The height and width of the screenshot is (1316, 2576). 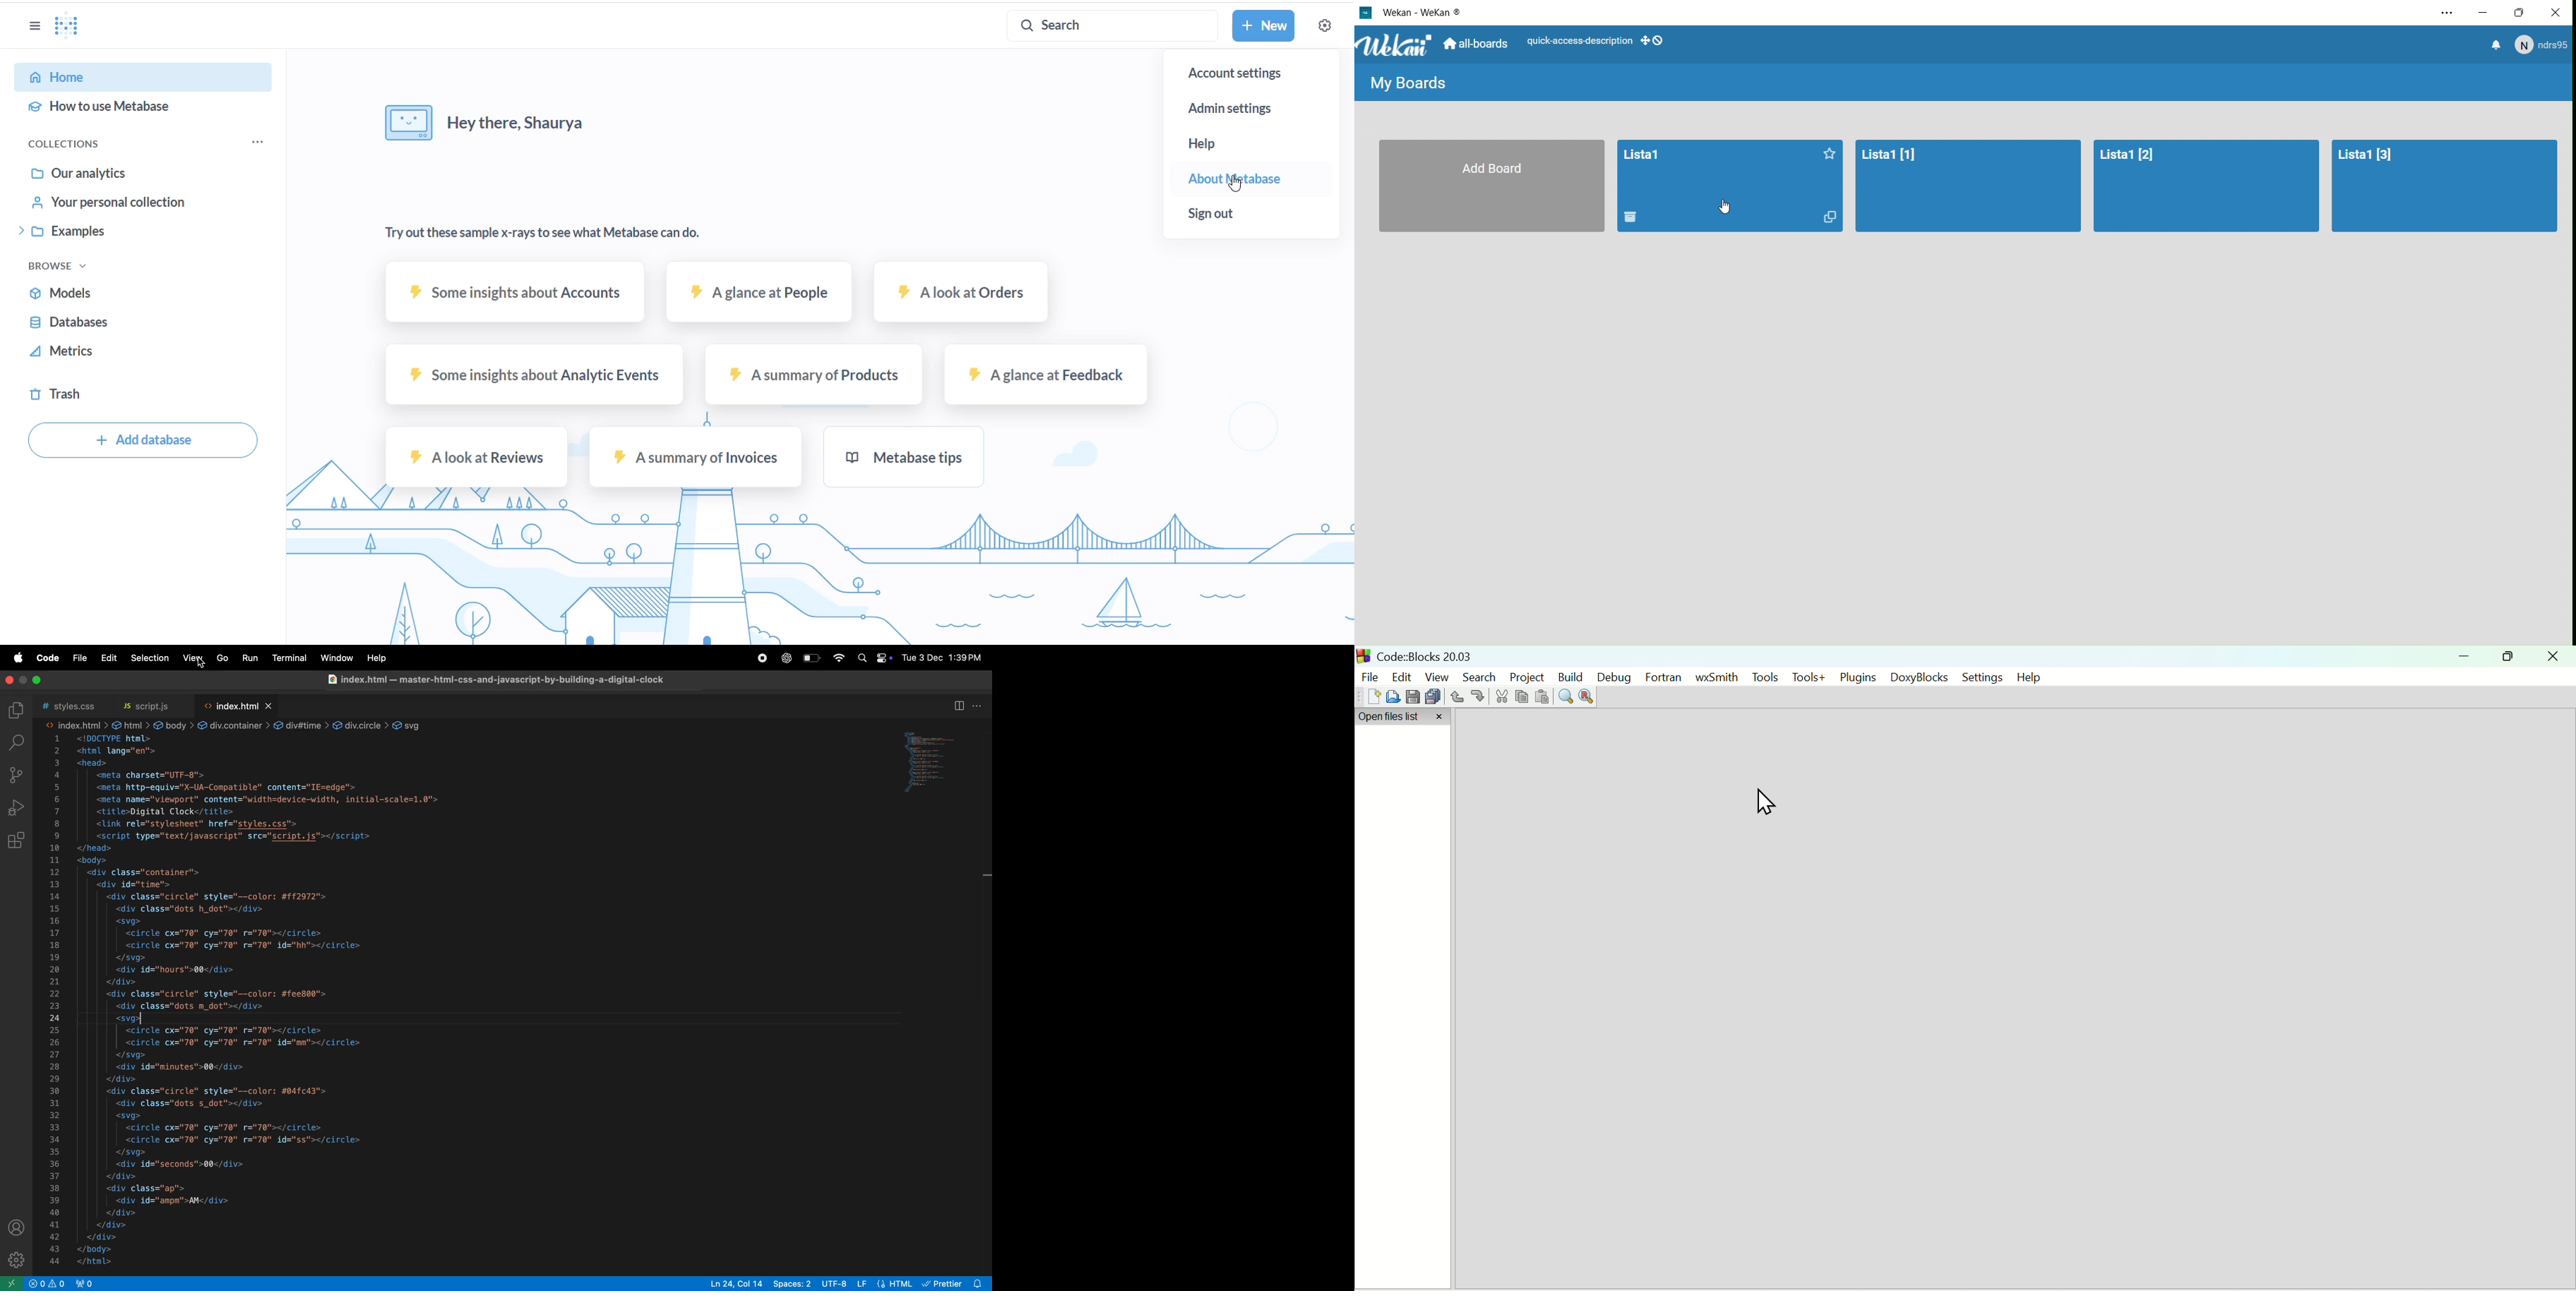 What do you see at coordinates (1397, 44) in the screenshot?
I see `WeKan logo` at bounding box center [1397, 44].